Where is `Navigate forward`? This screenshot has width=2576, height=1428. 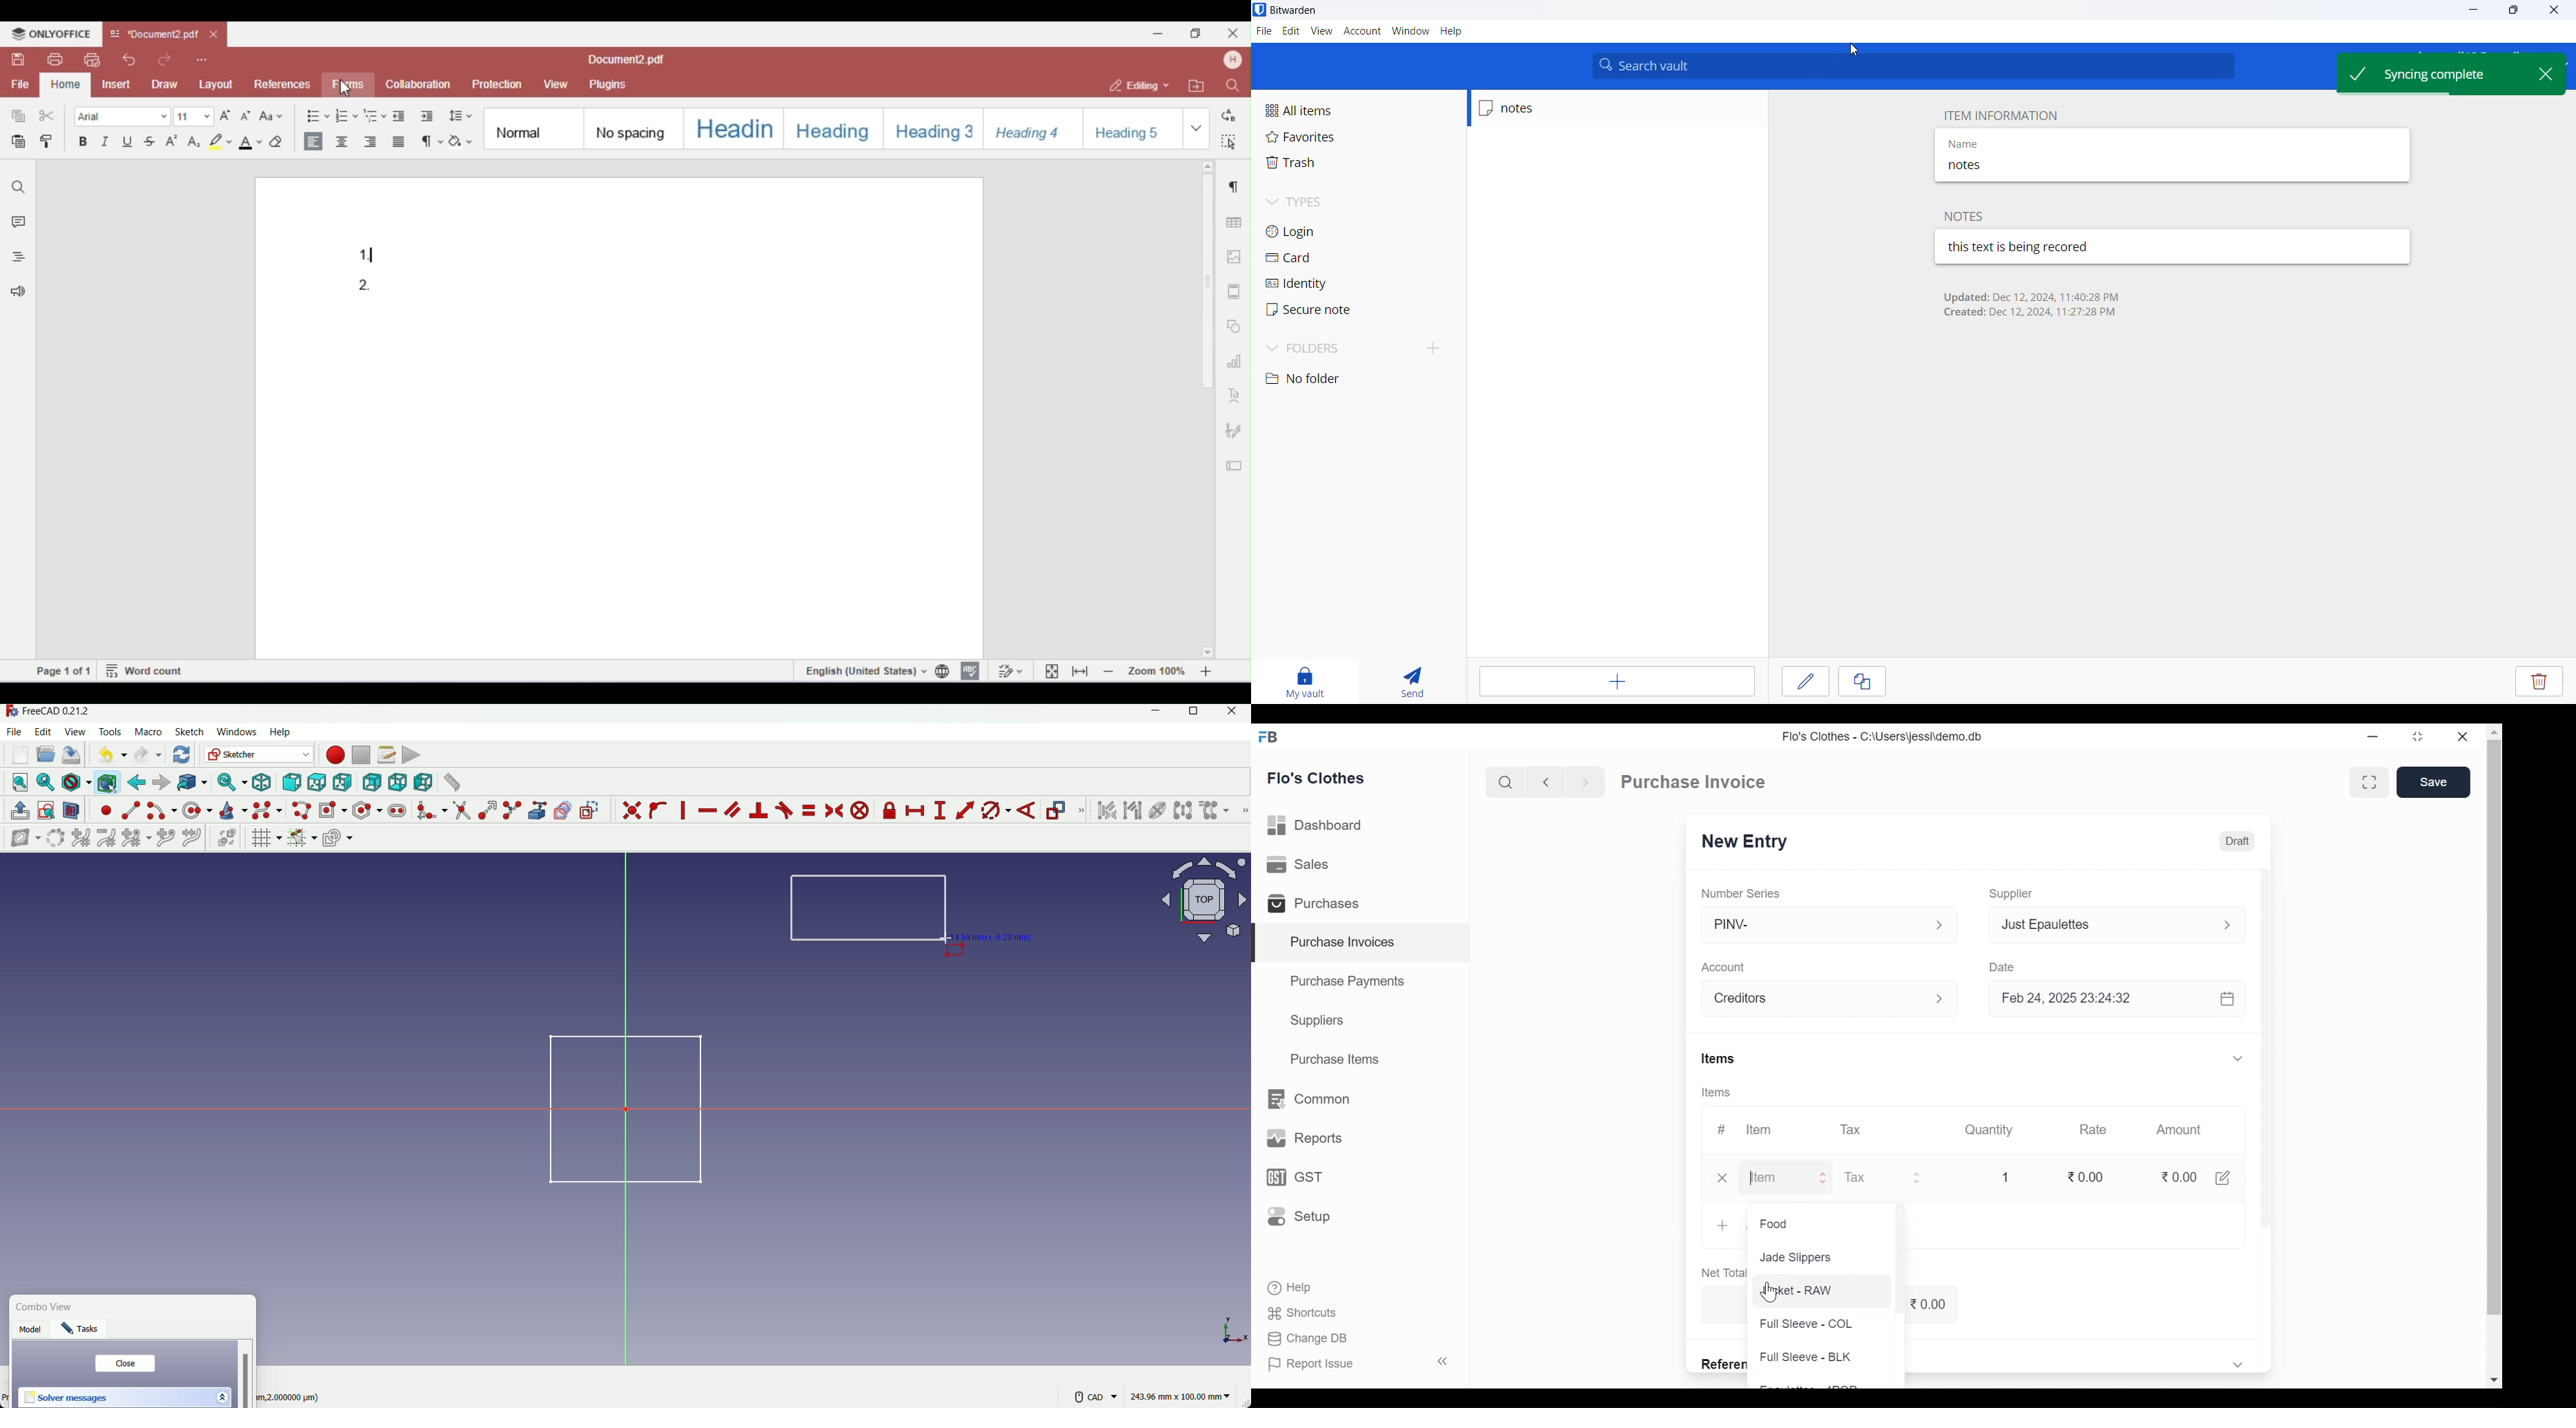
Navigate forward is located at coordinates (1585, 782).